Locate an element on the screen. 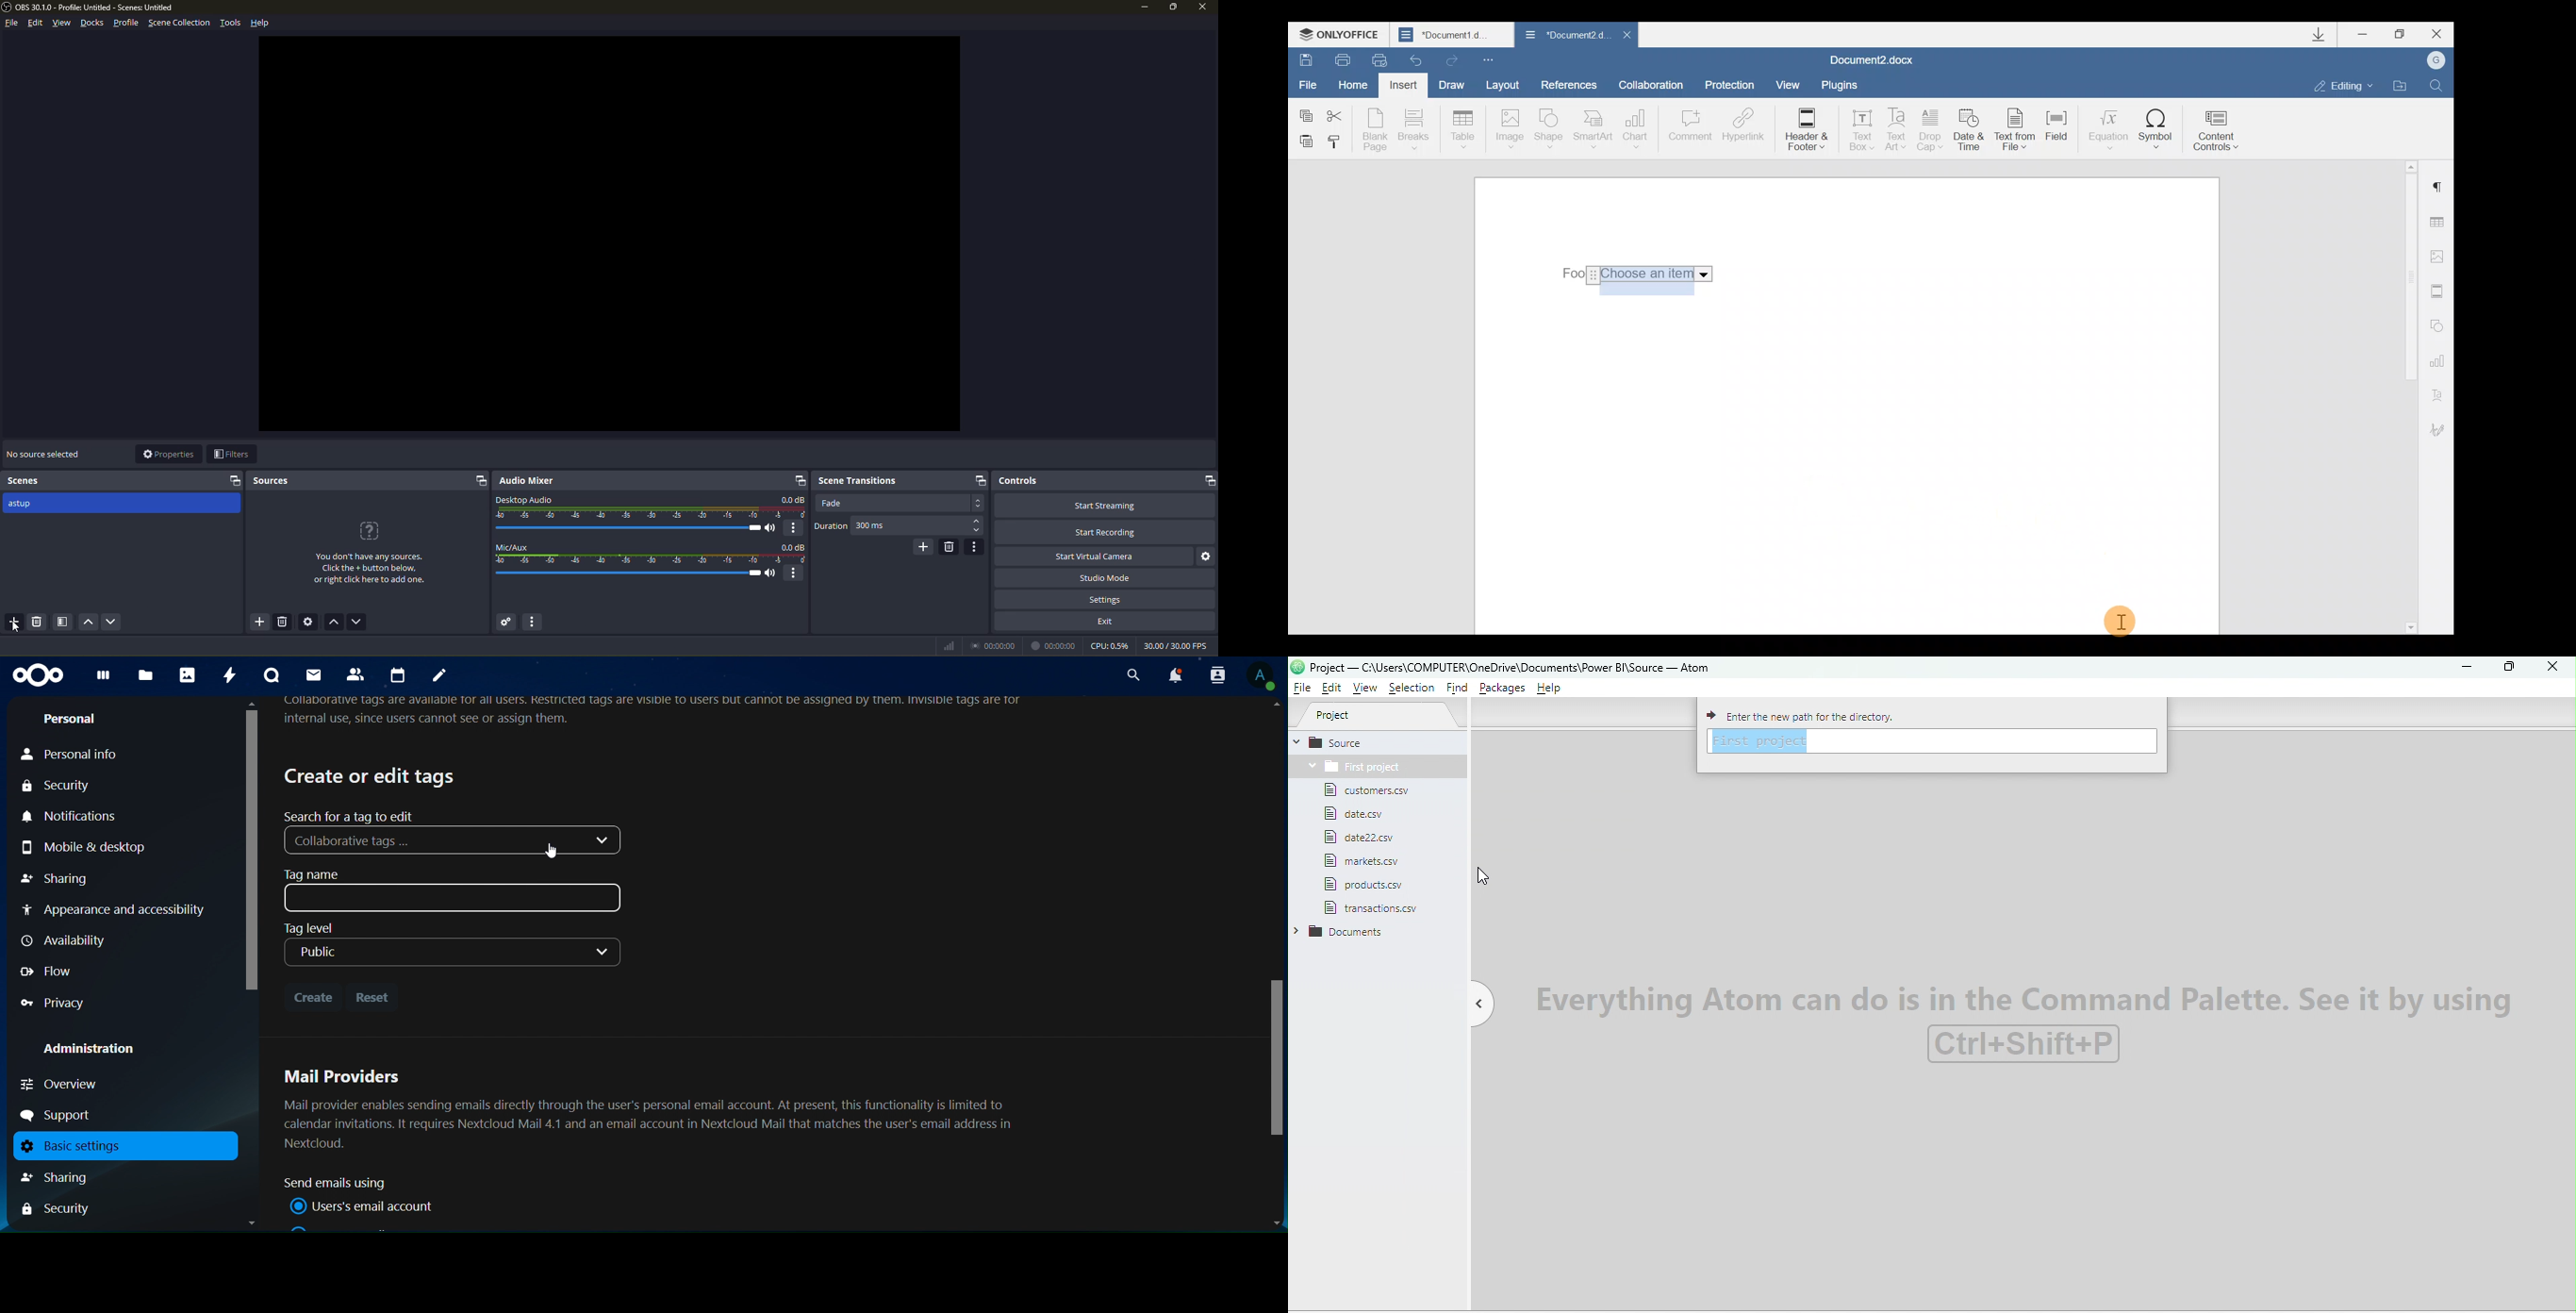 The height and width of the screenshot is (1316, 2576). Tag level is located at coordinates (309, 929).